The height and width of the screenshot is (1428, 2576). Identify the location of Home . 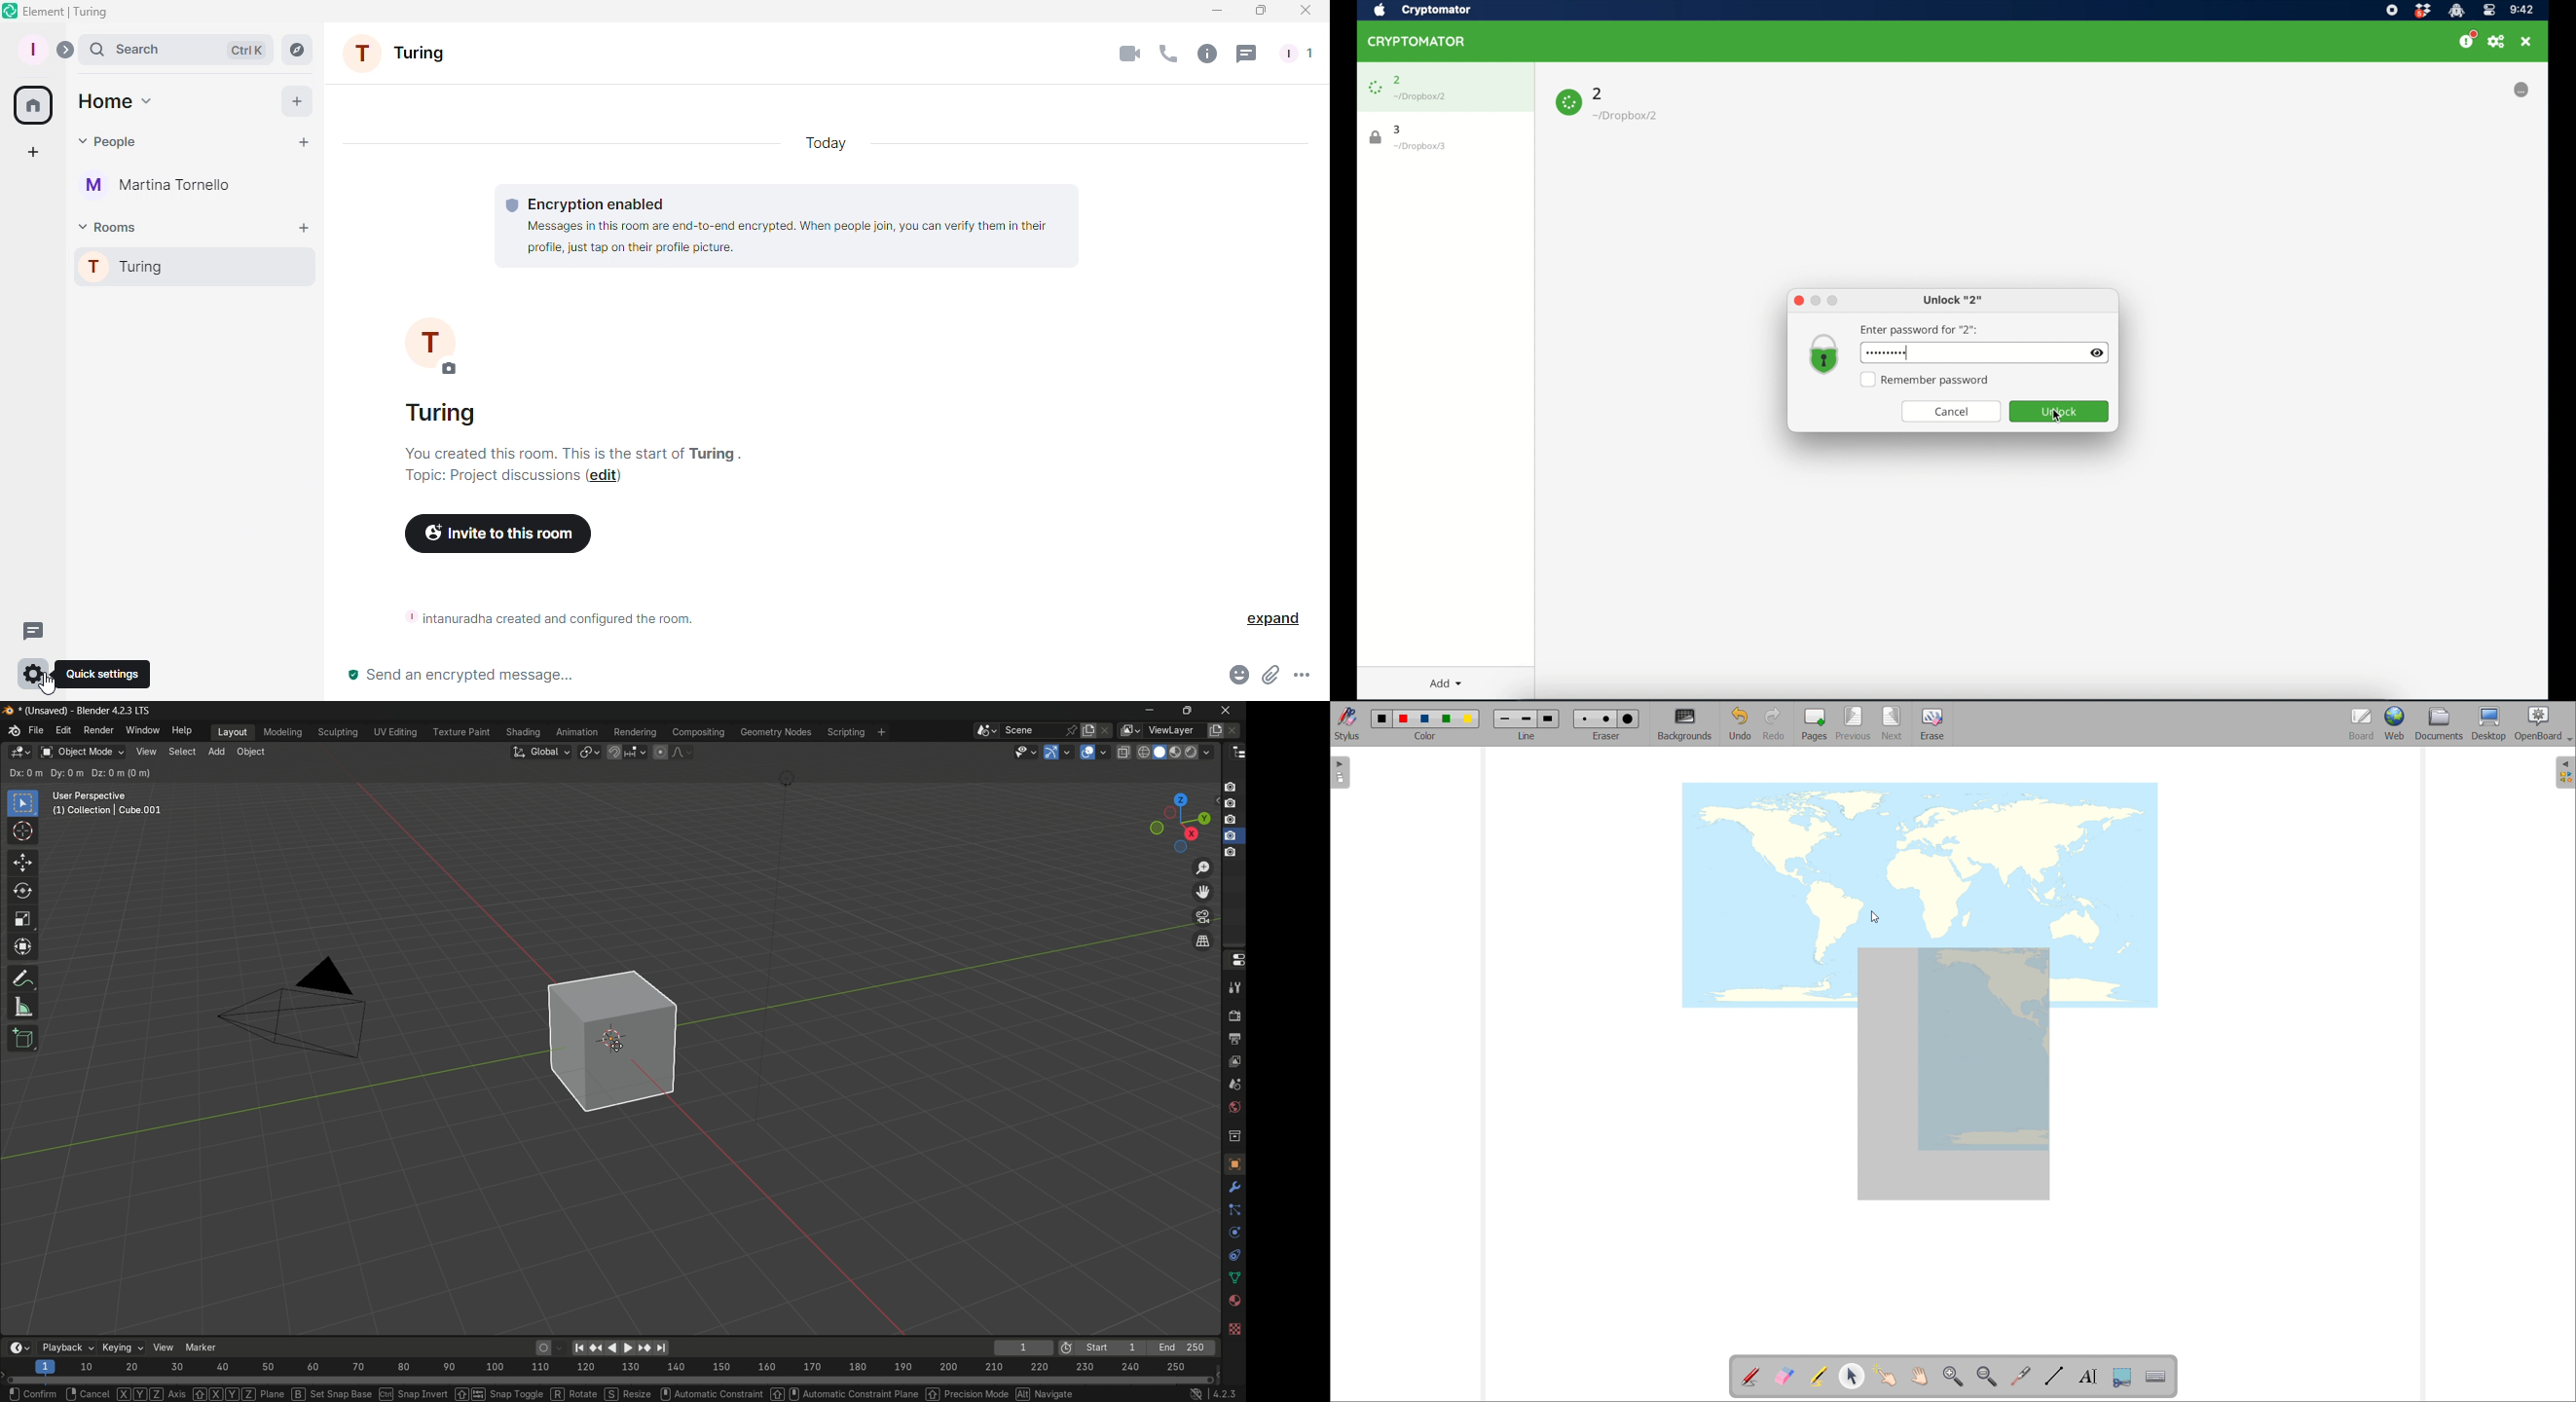
(123, 100).